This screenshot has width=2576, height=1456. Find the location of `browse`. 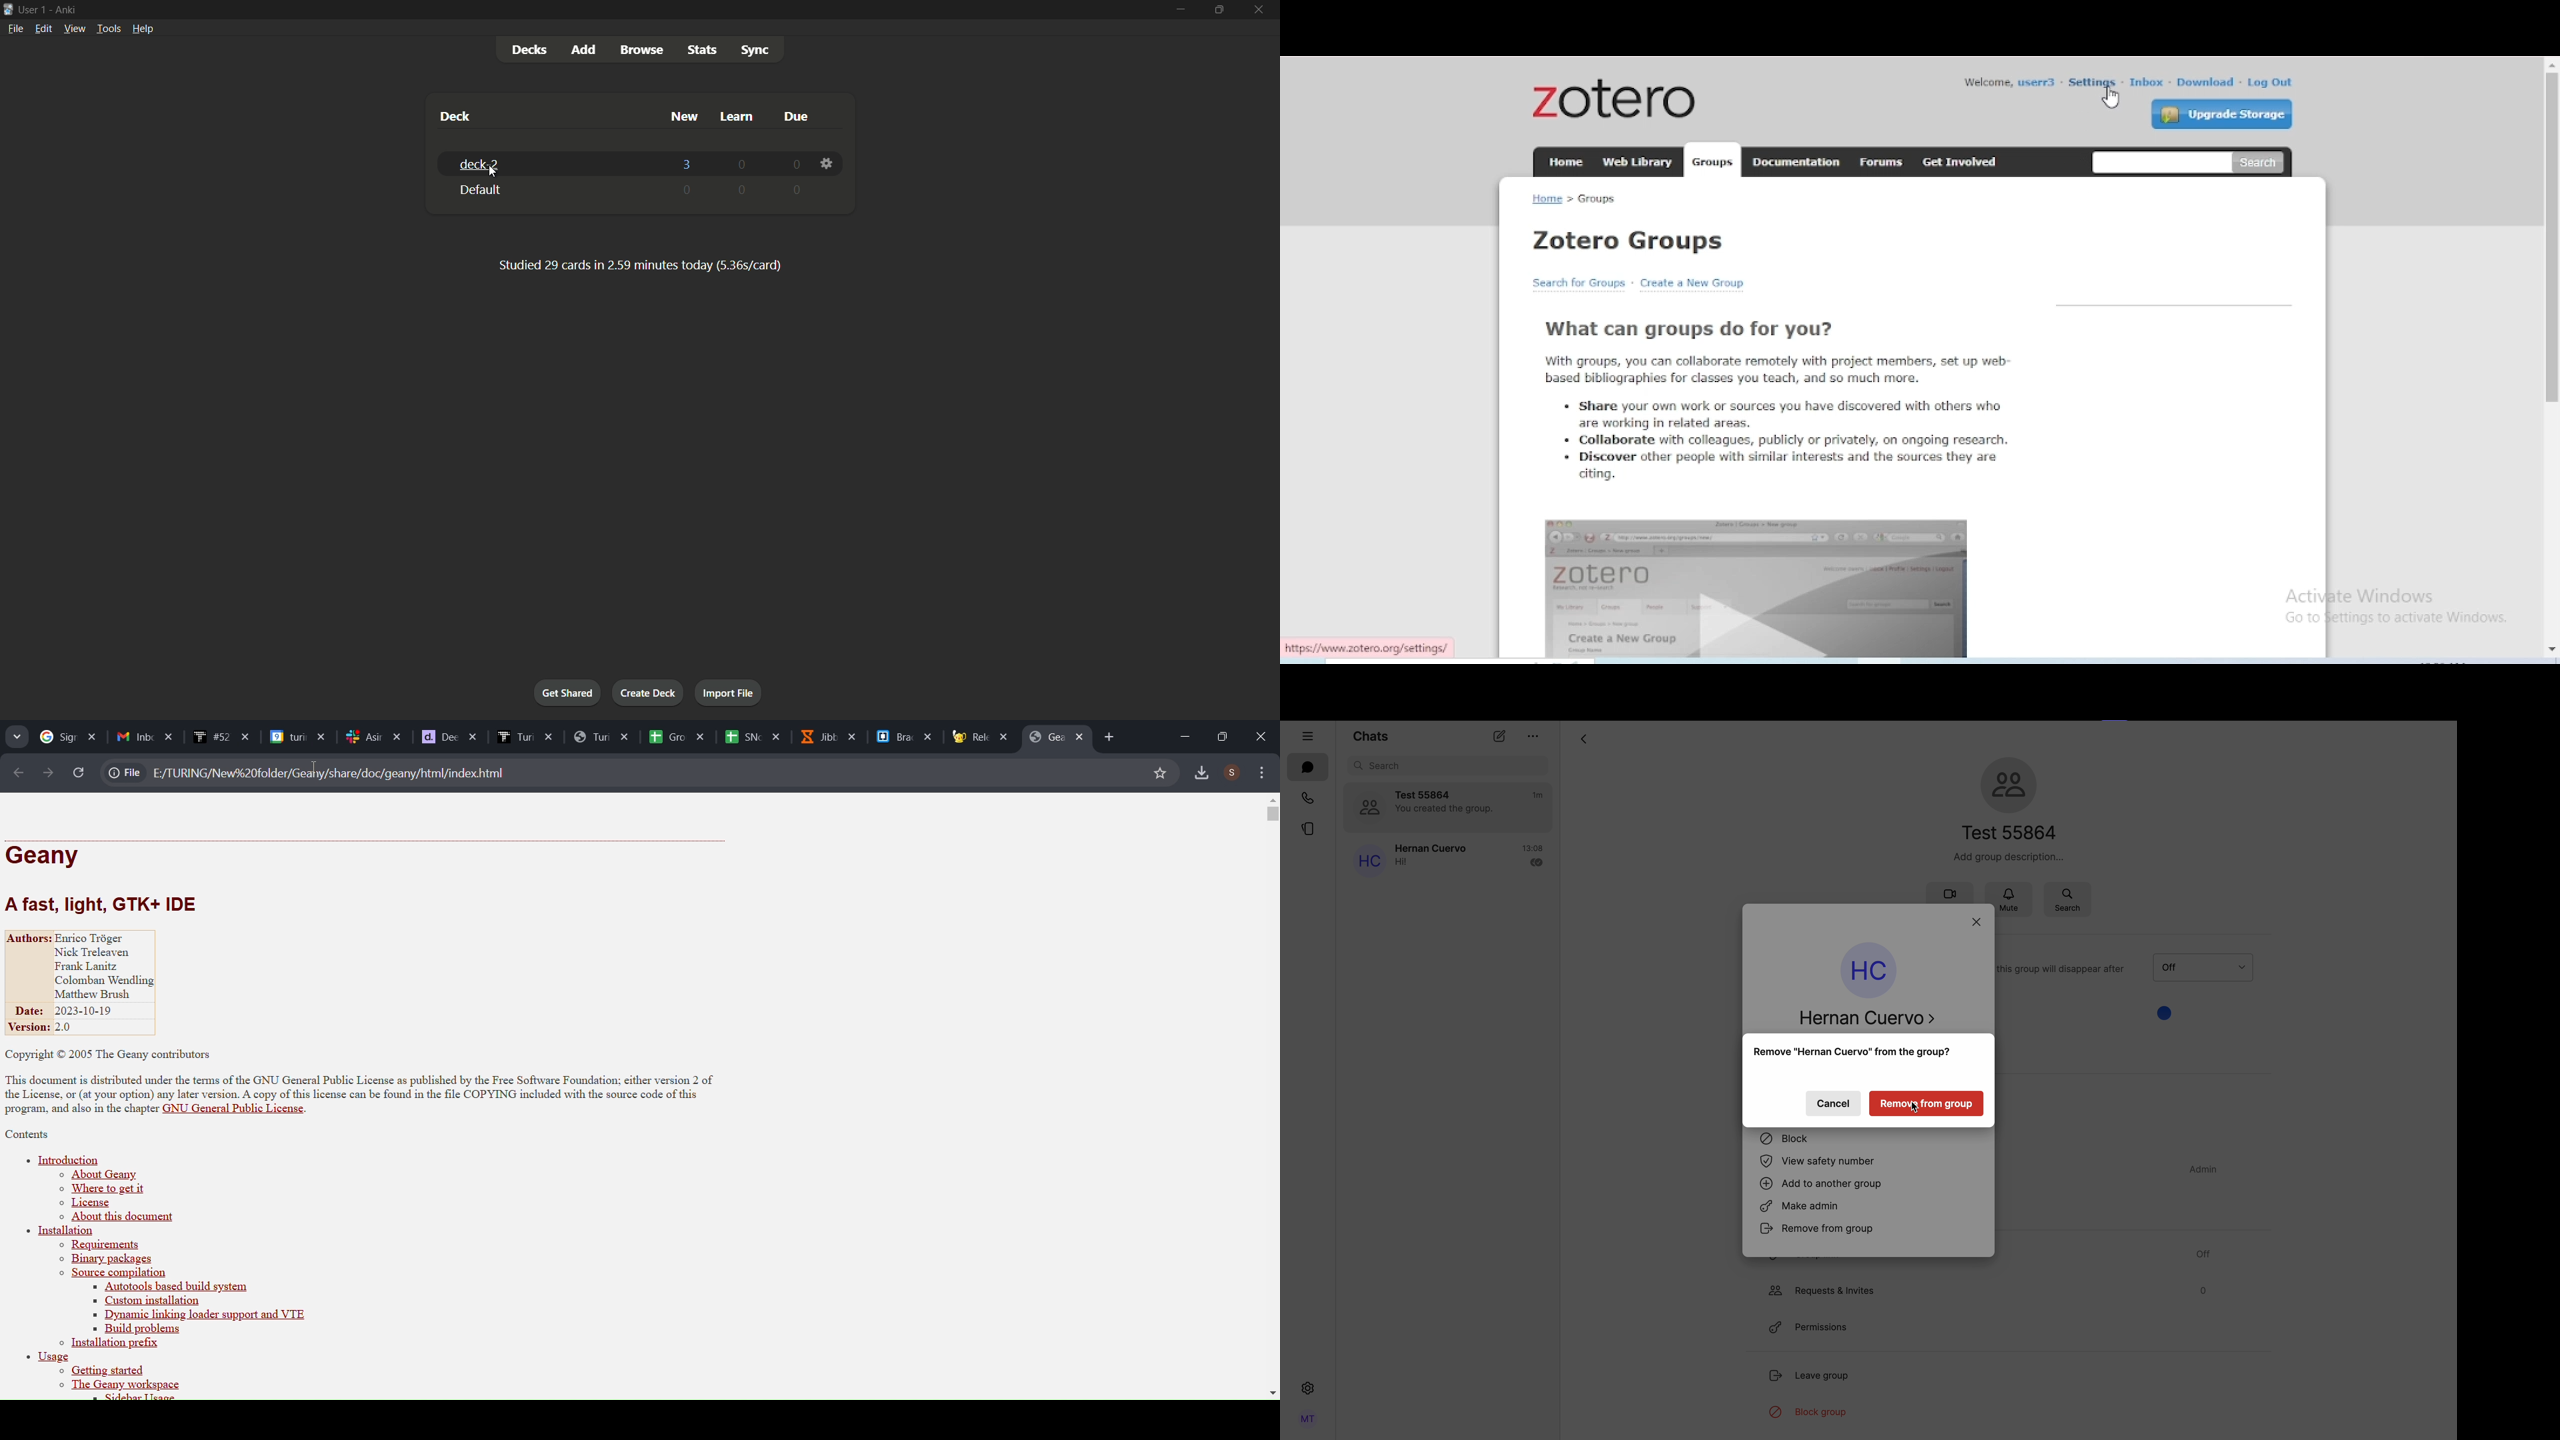

browse is located at coordinates (643, 50).